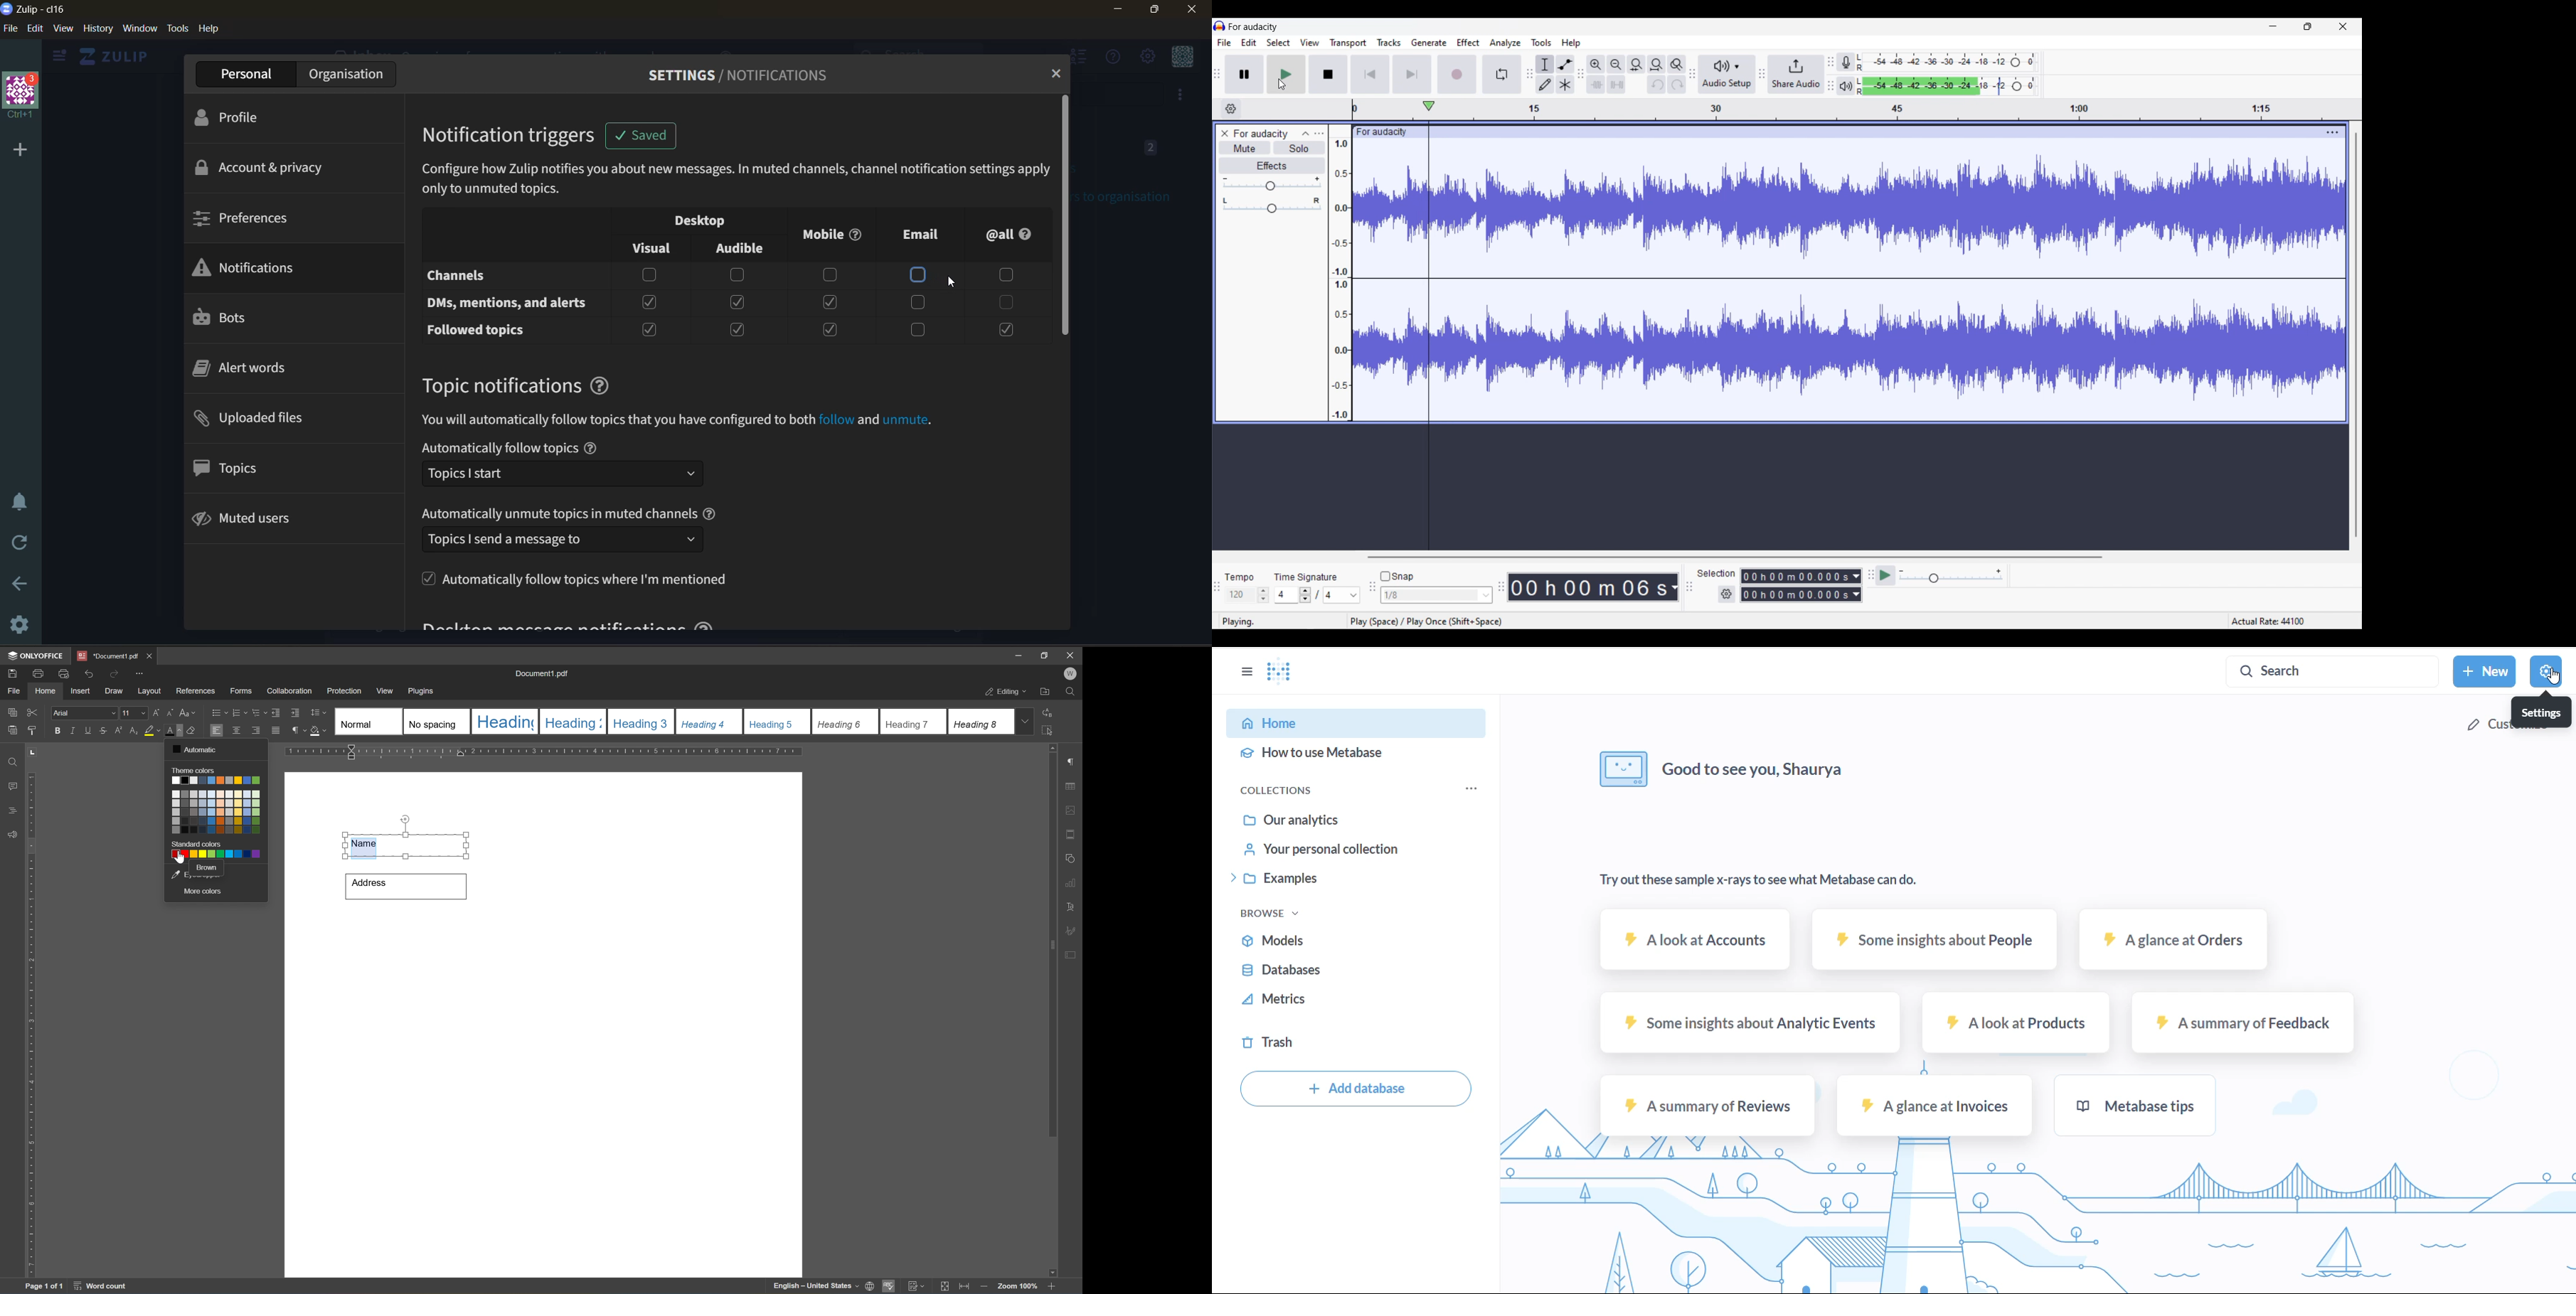 This screenshot has width=2576, height=1316. What do you see at coordinates (1272, 183) in the screenshot?
I see `Volume slider` at bounding box center [1272, 183].